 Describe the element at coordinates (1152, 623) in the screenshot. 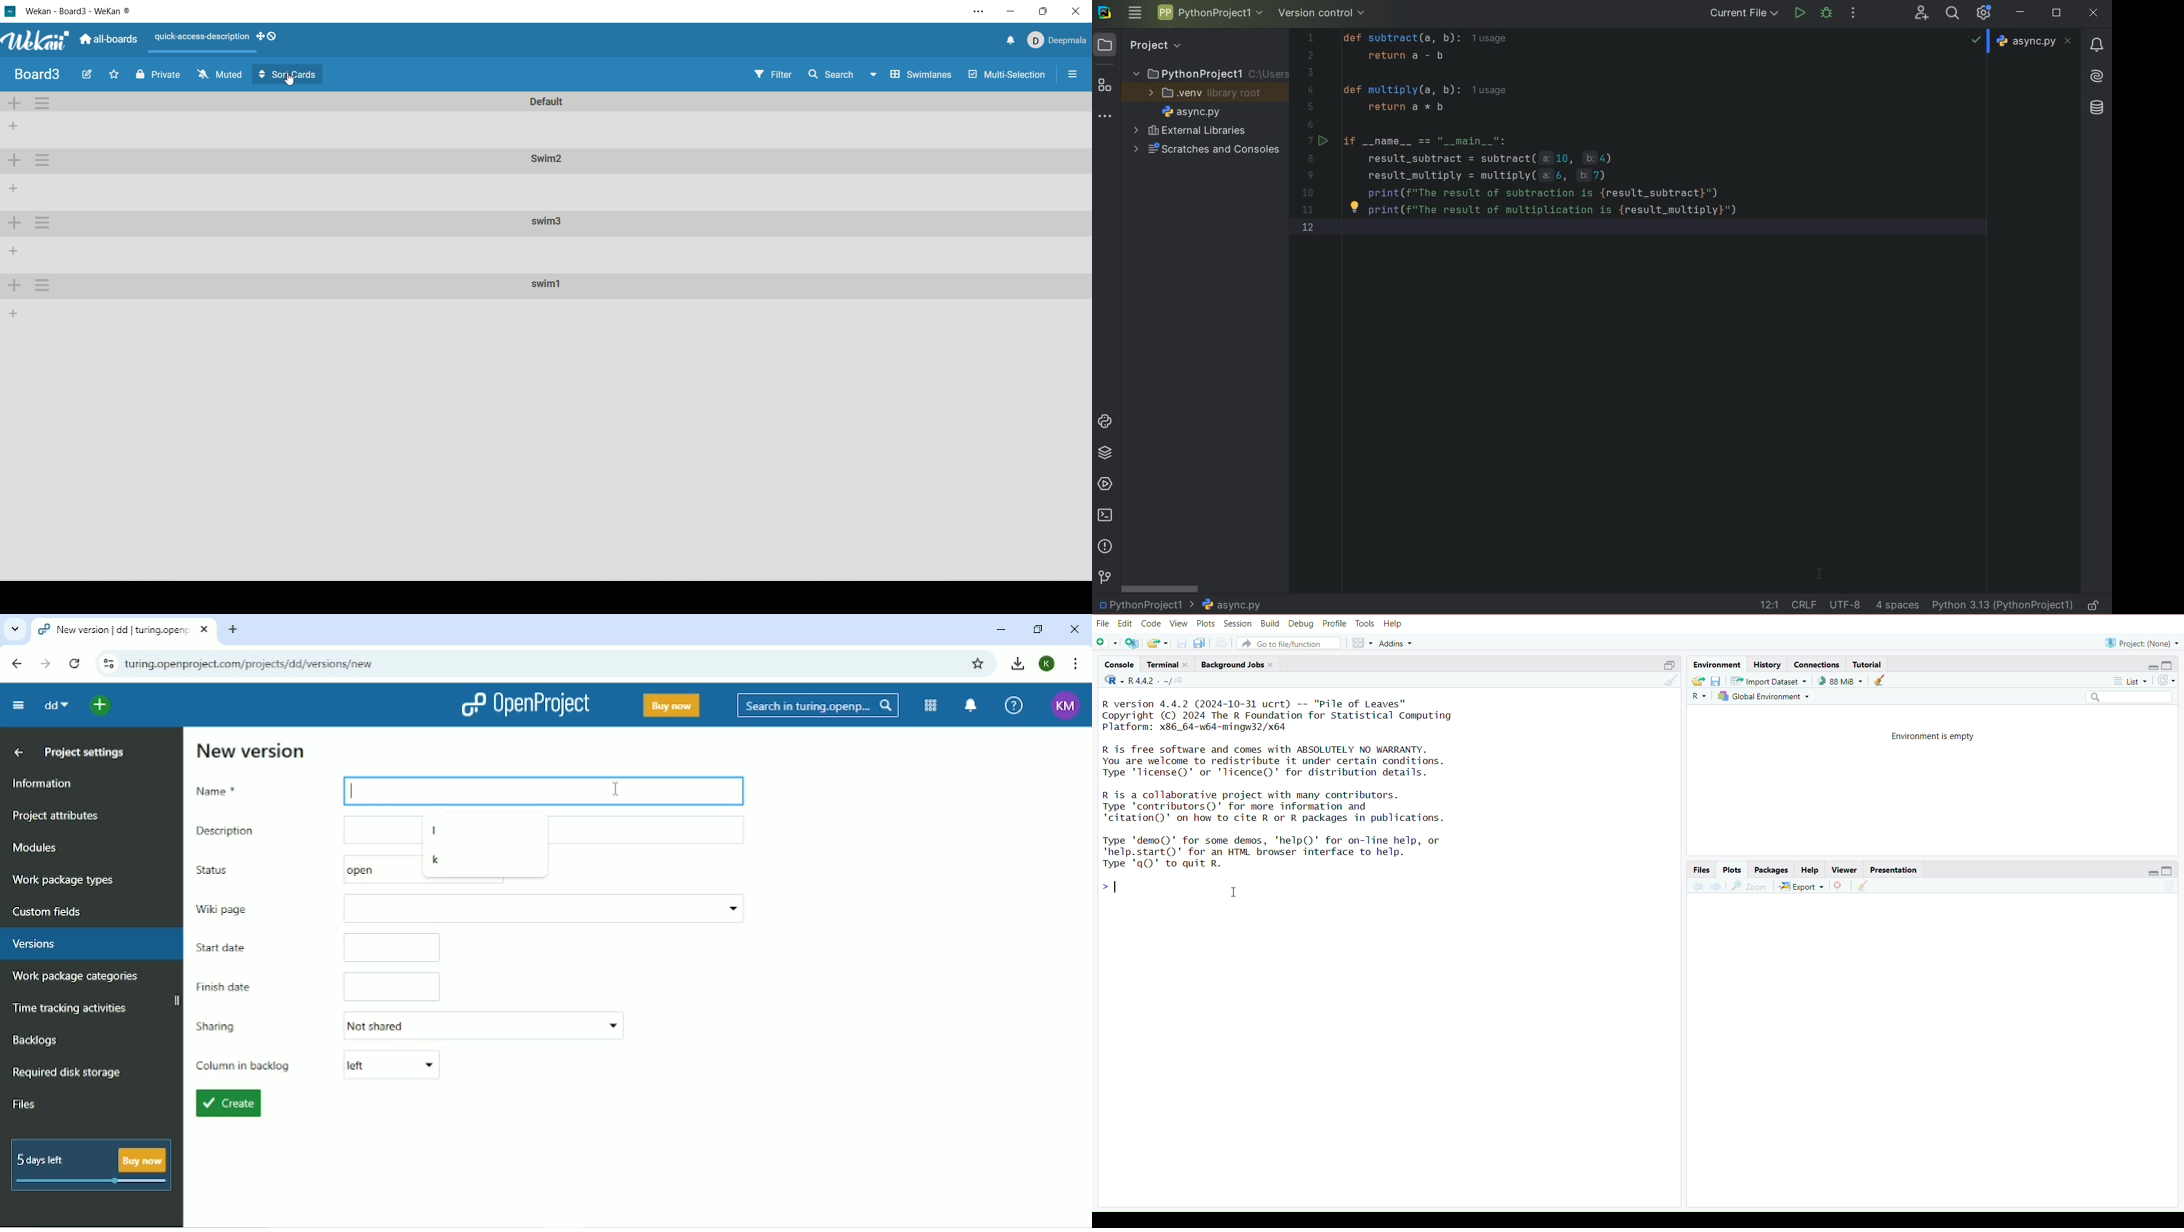

I see `Code` at that location.